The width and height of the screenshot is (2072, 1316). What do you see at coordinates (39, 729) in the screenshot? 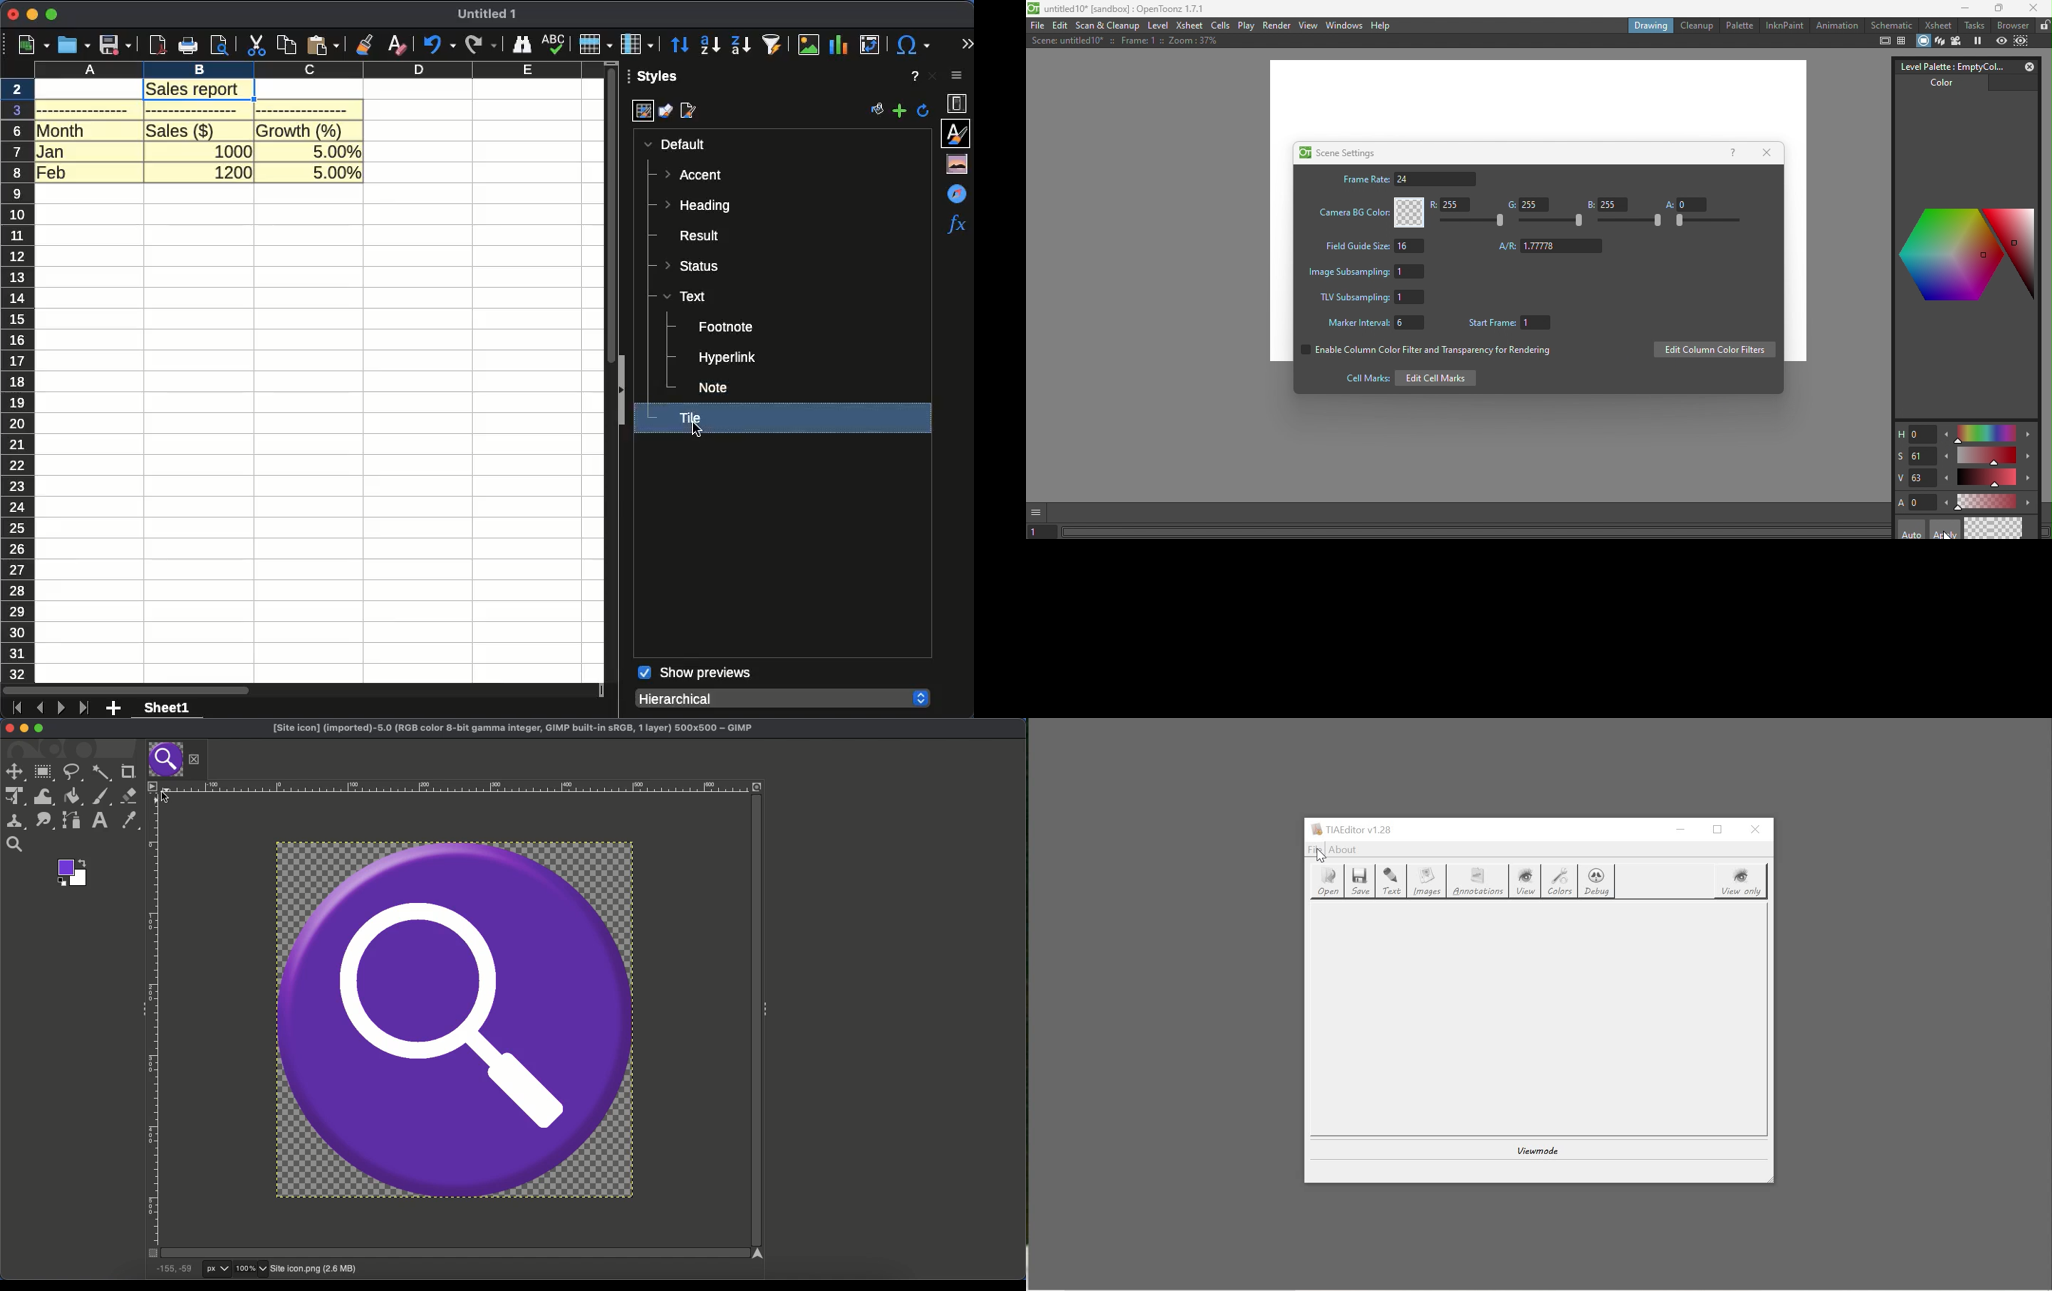
I see `Maximize` at bounding box center [39, 729].